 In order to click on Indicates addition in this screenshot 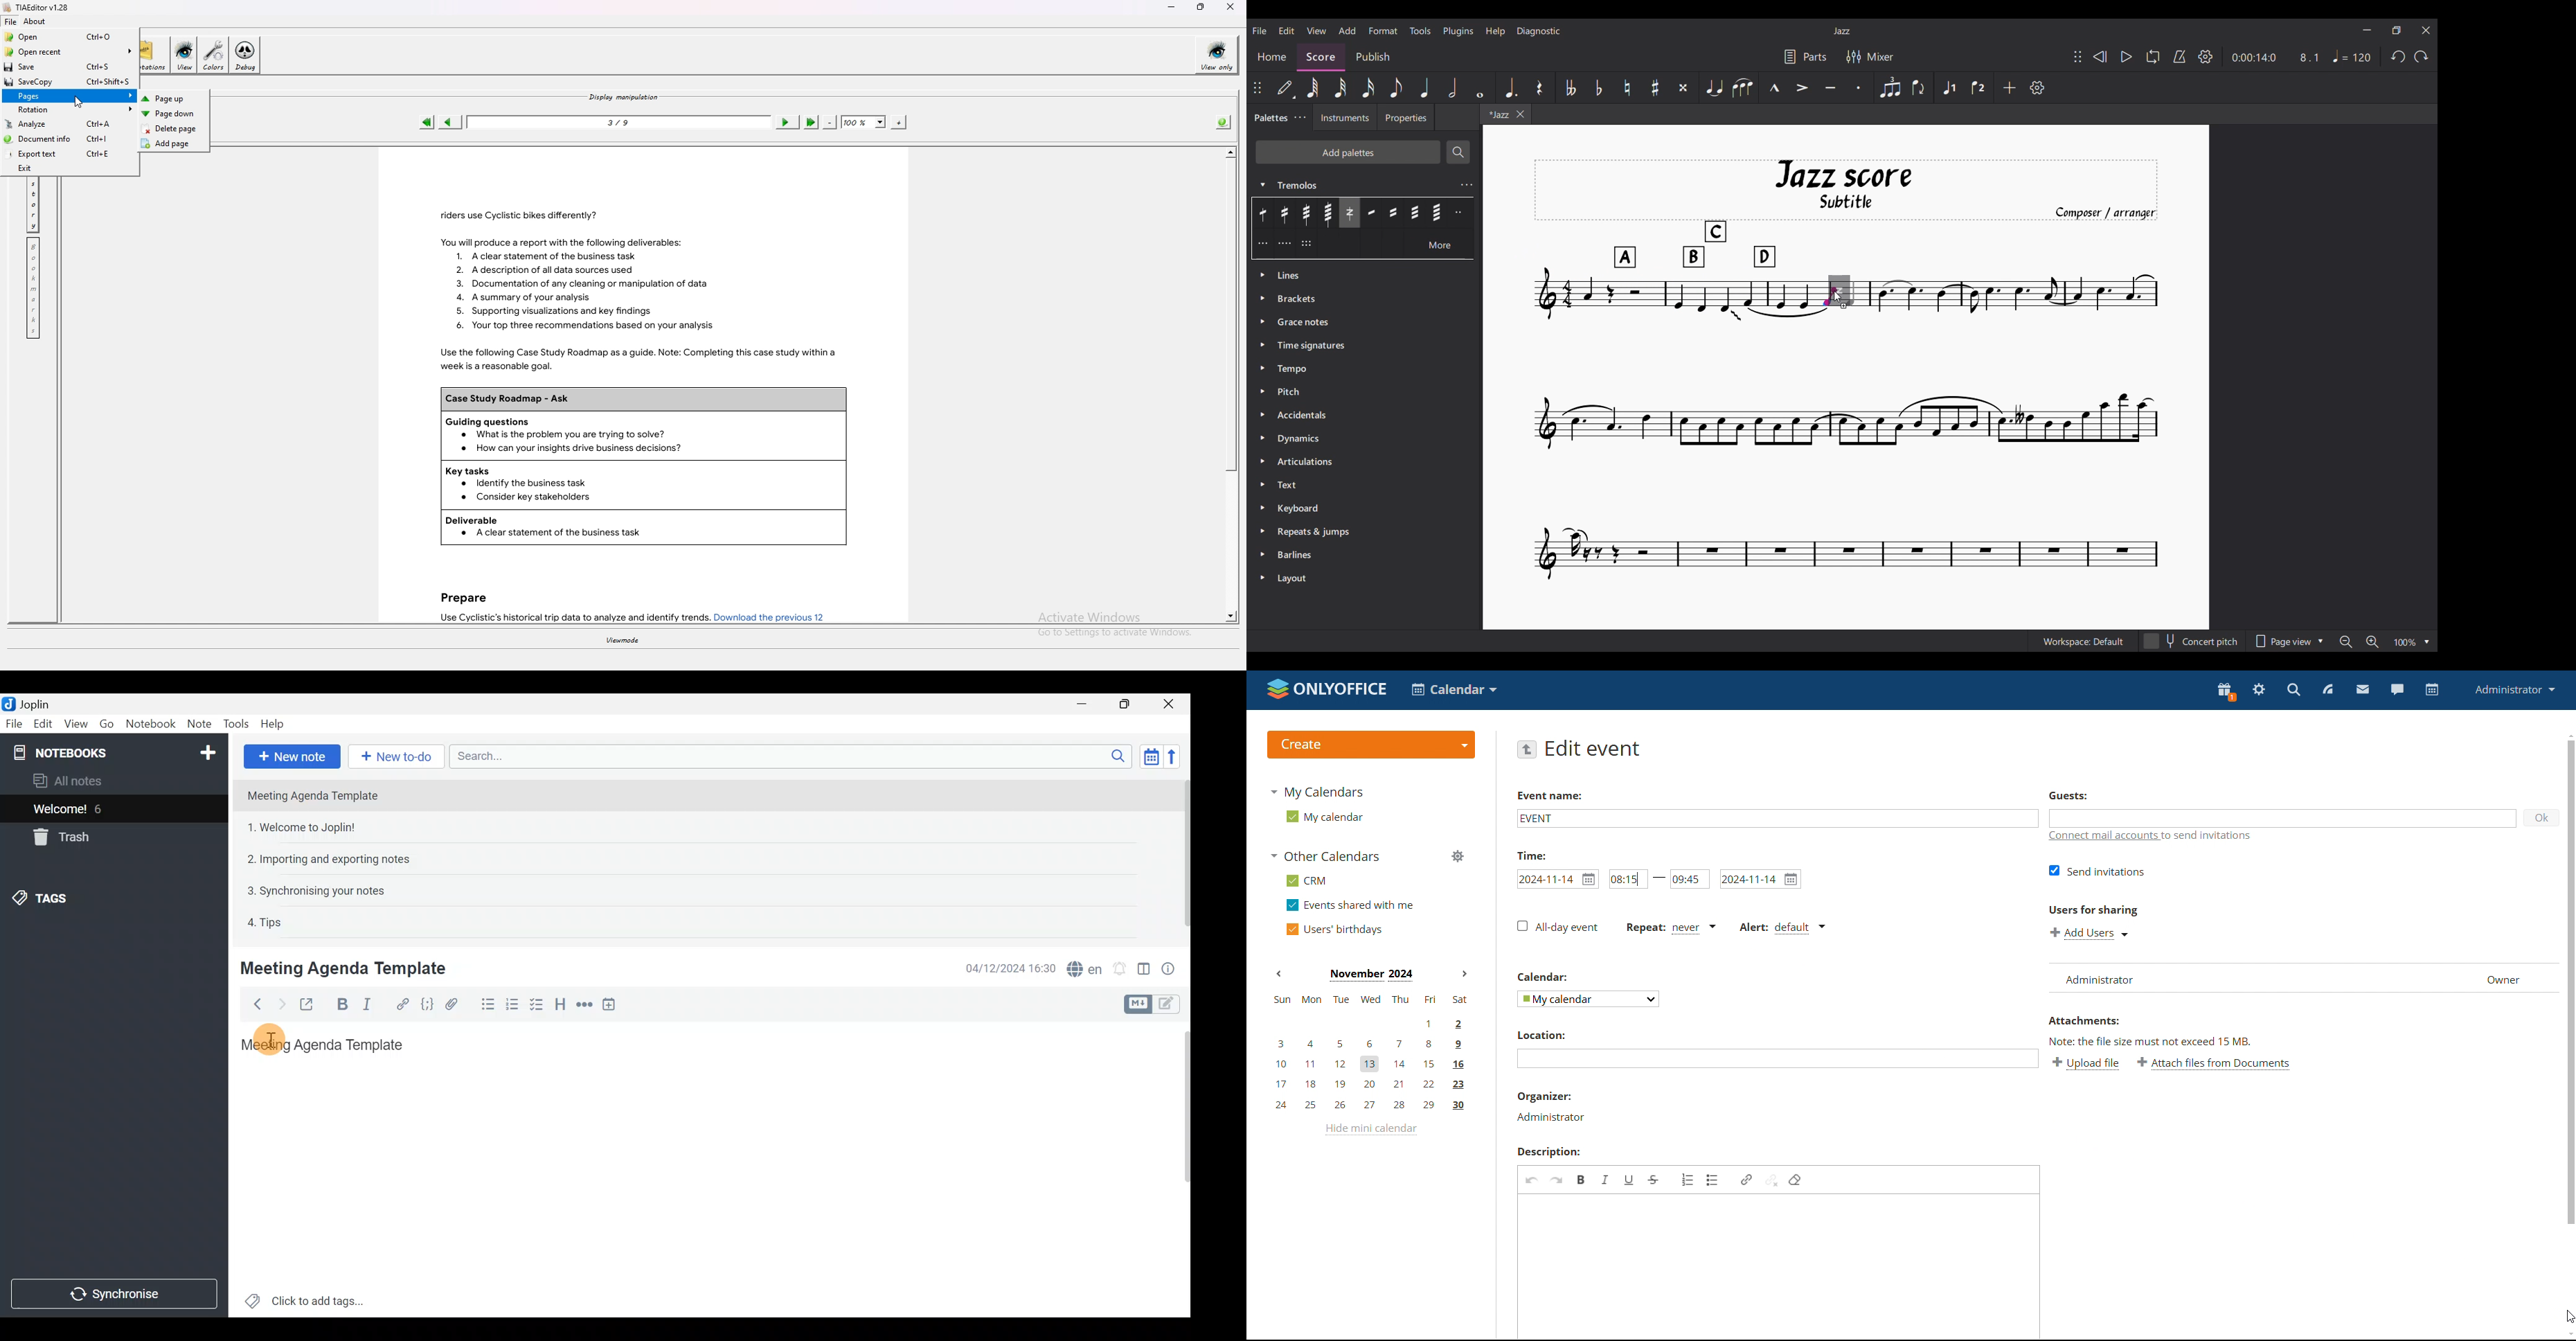, I will do `click(1844, 305)`.